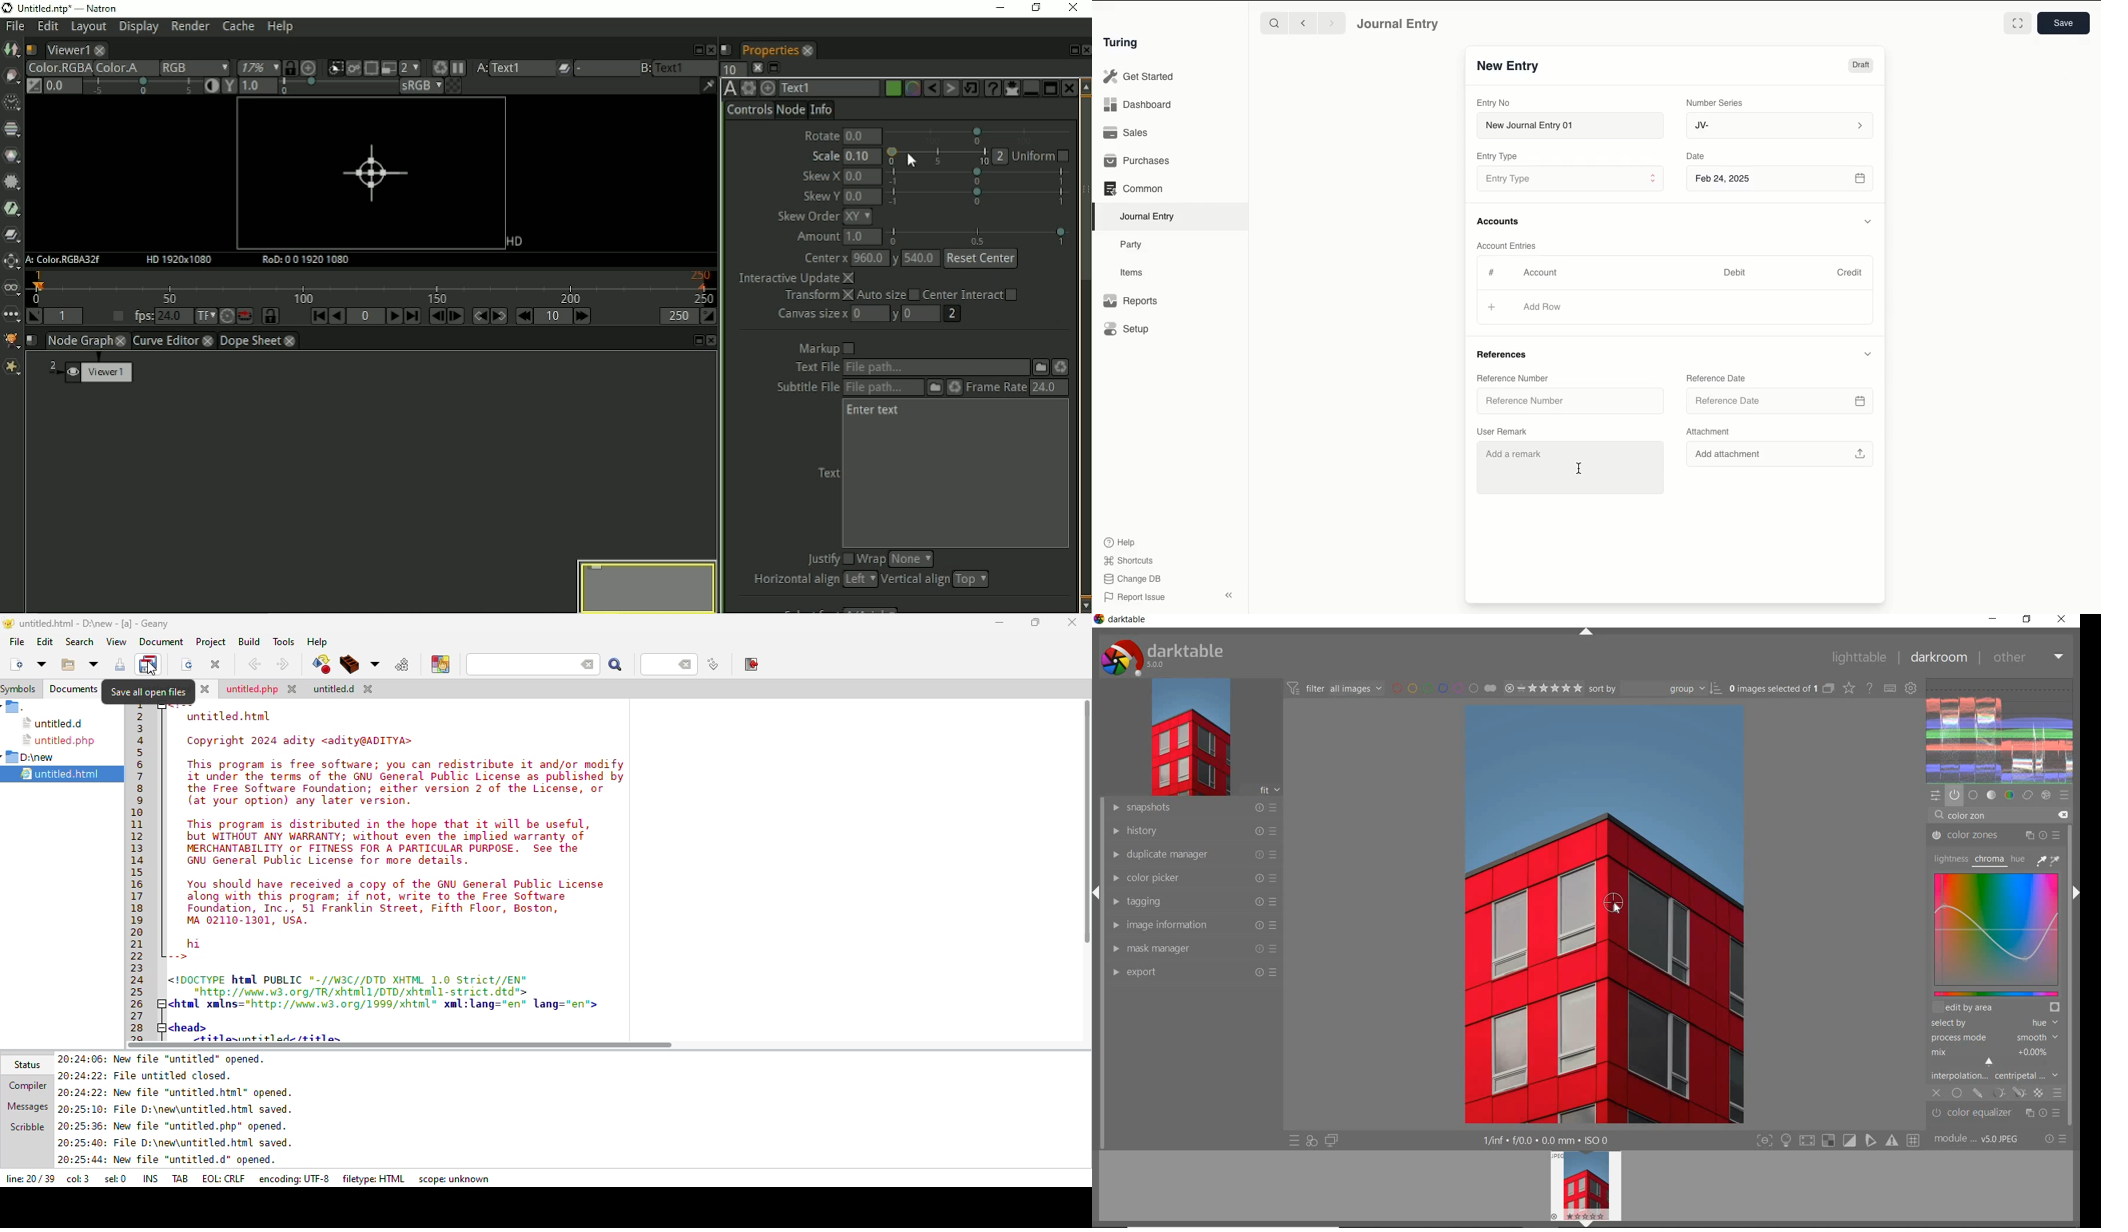  What do you see at coordinates (1890, 1141) in the screenshot?
I see `focus mask` at bounding box center [1890, 1141].